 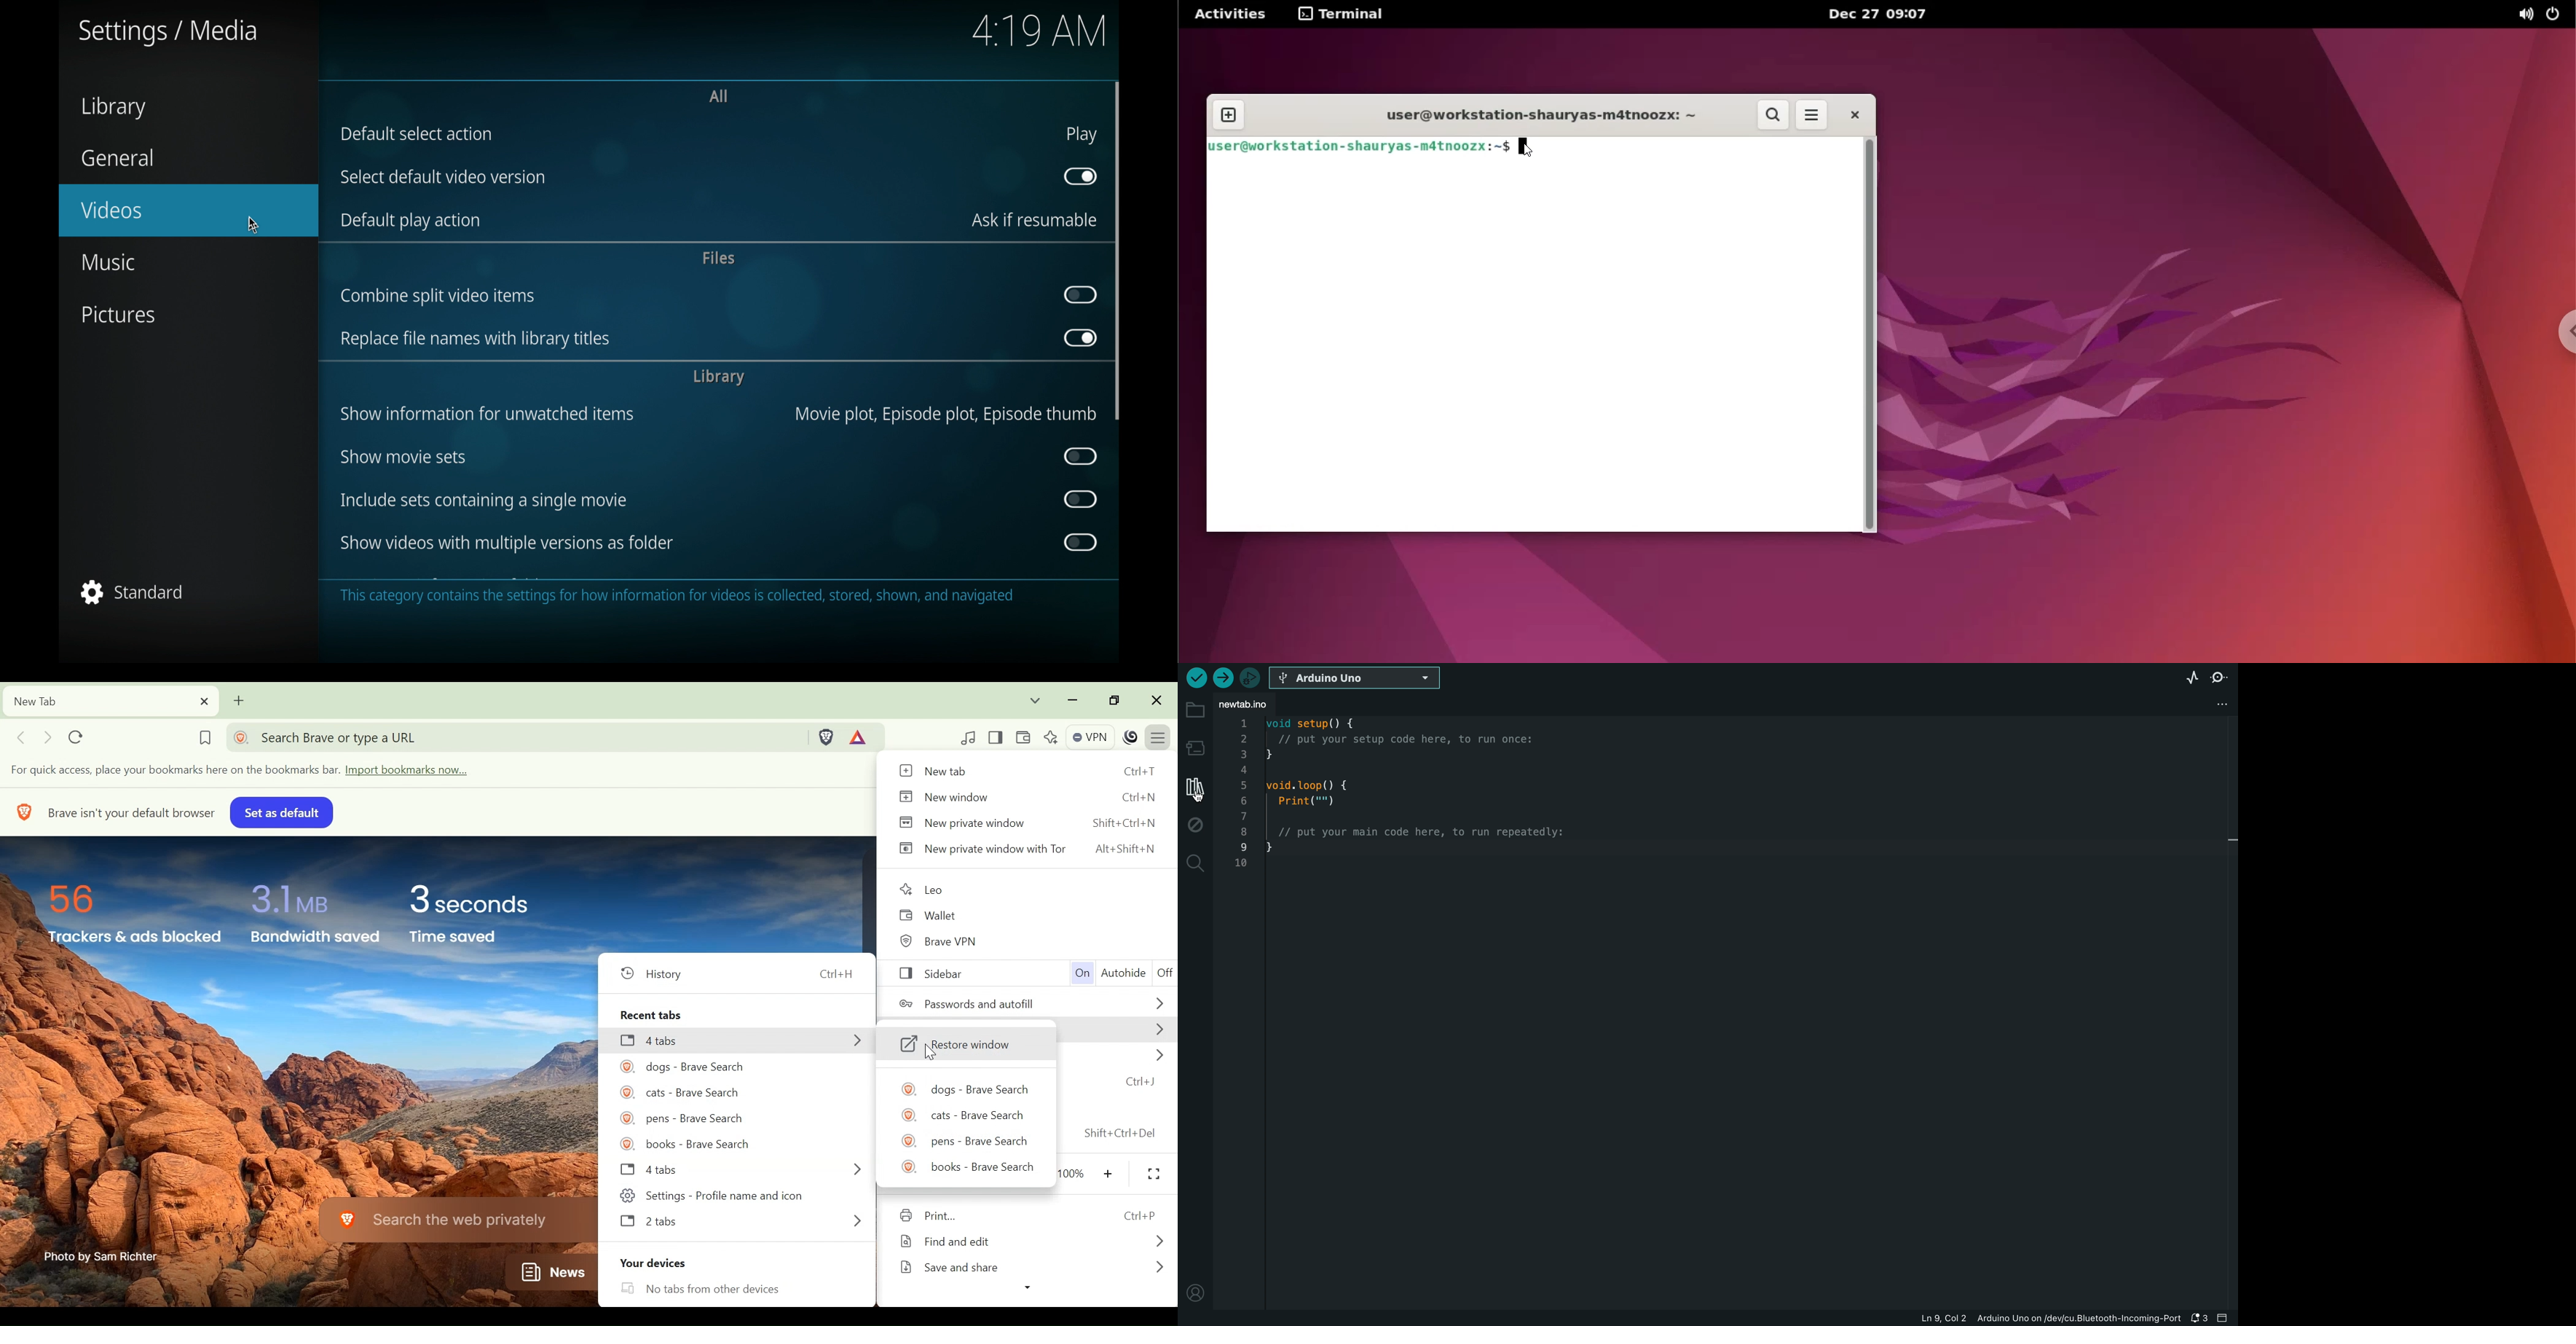 What do you see at coordinates (2225, 1318) in the screenshot?
I see `close slide bar` at bounding box center [2225, 1318].